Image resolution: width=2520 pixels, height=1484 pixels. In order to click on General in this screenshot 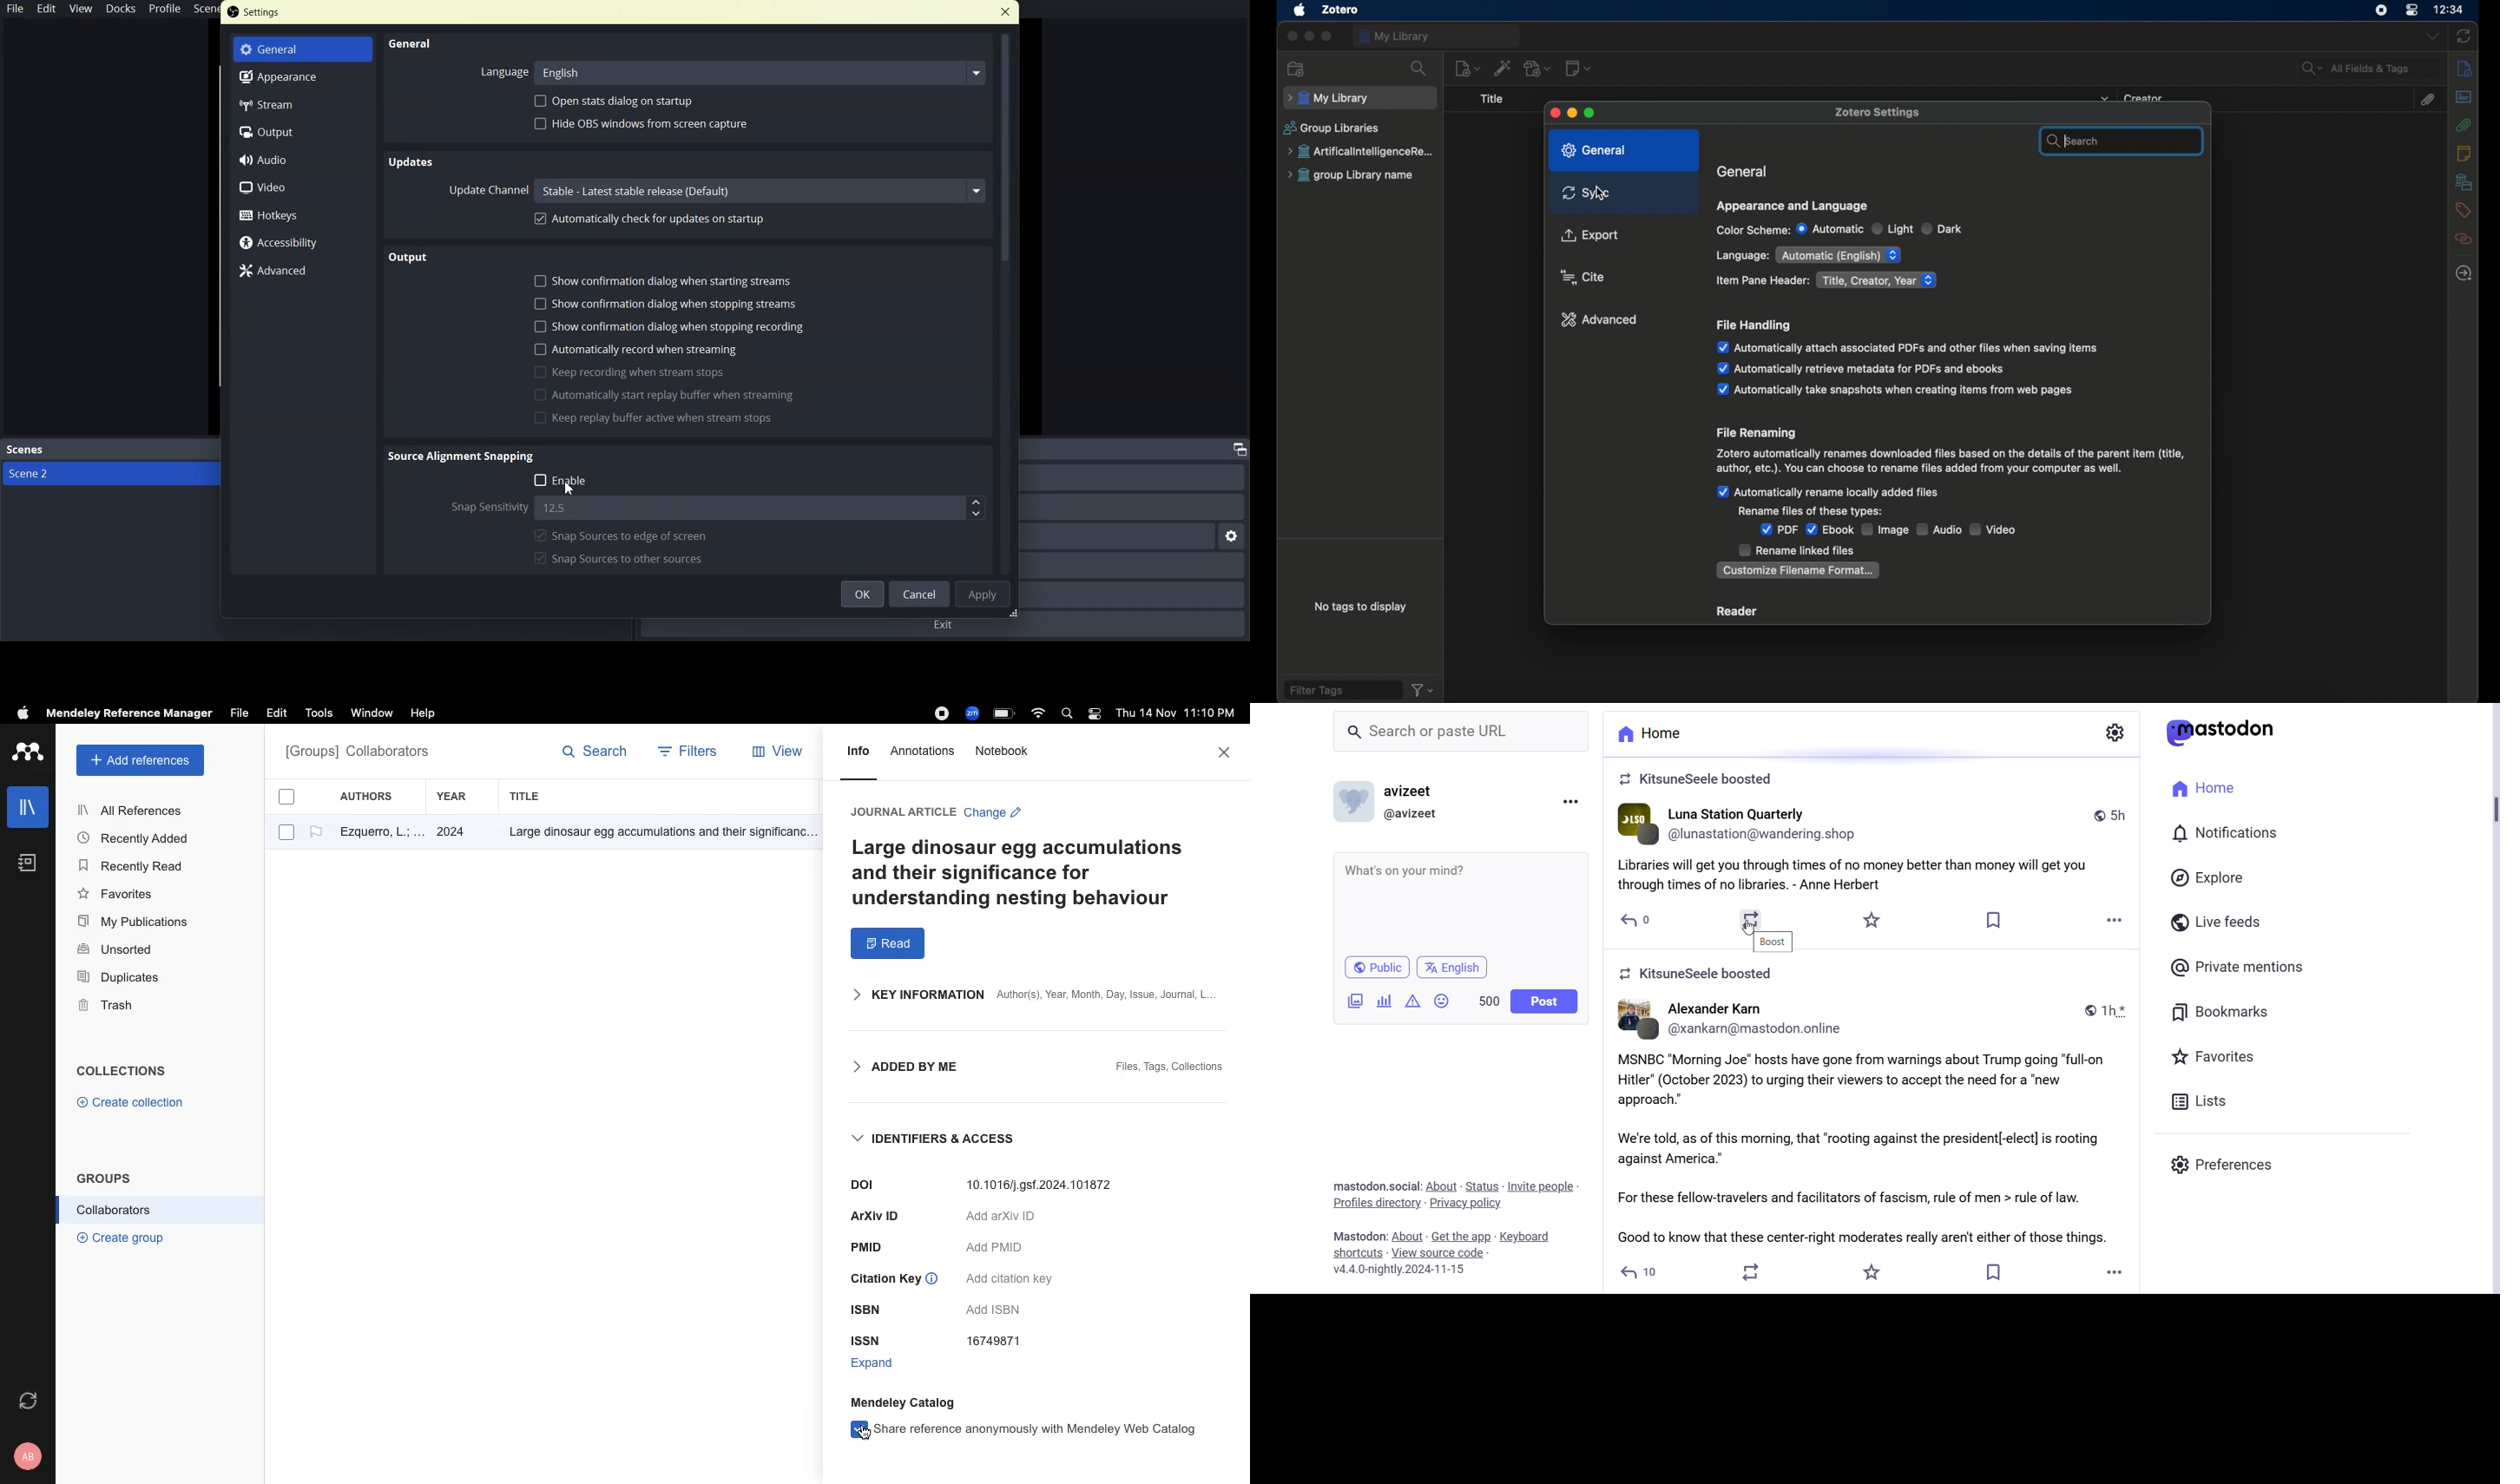, I will do `click(303, 50)`.